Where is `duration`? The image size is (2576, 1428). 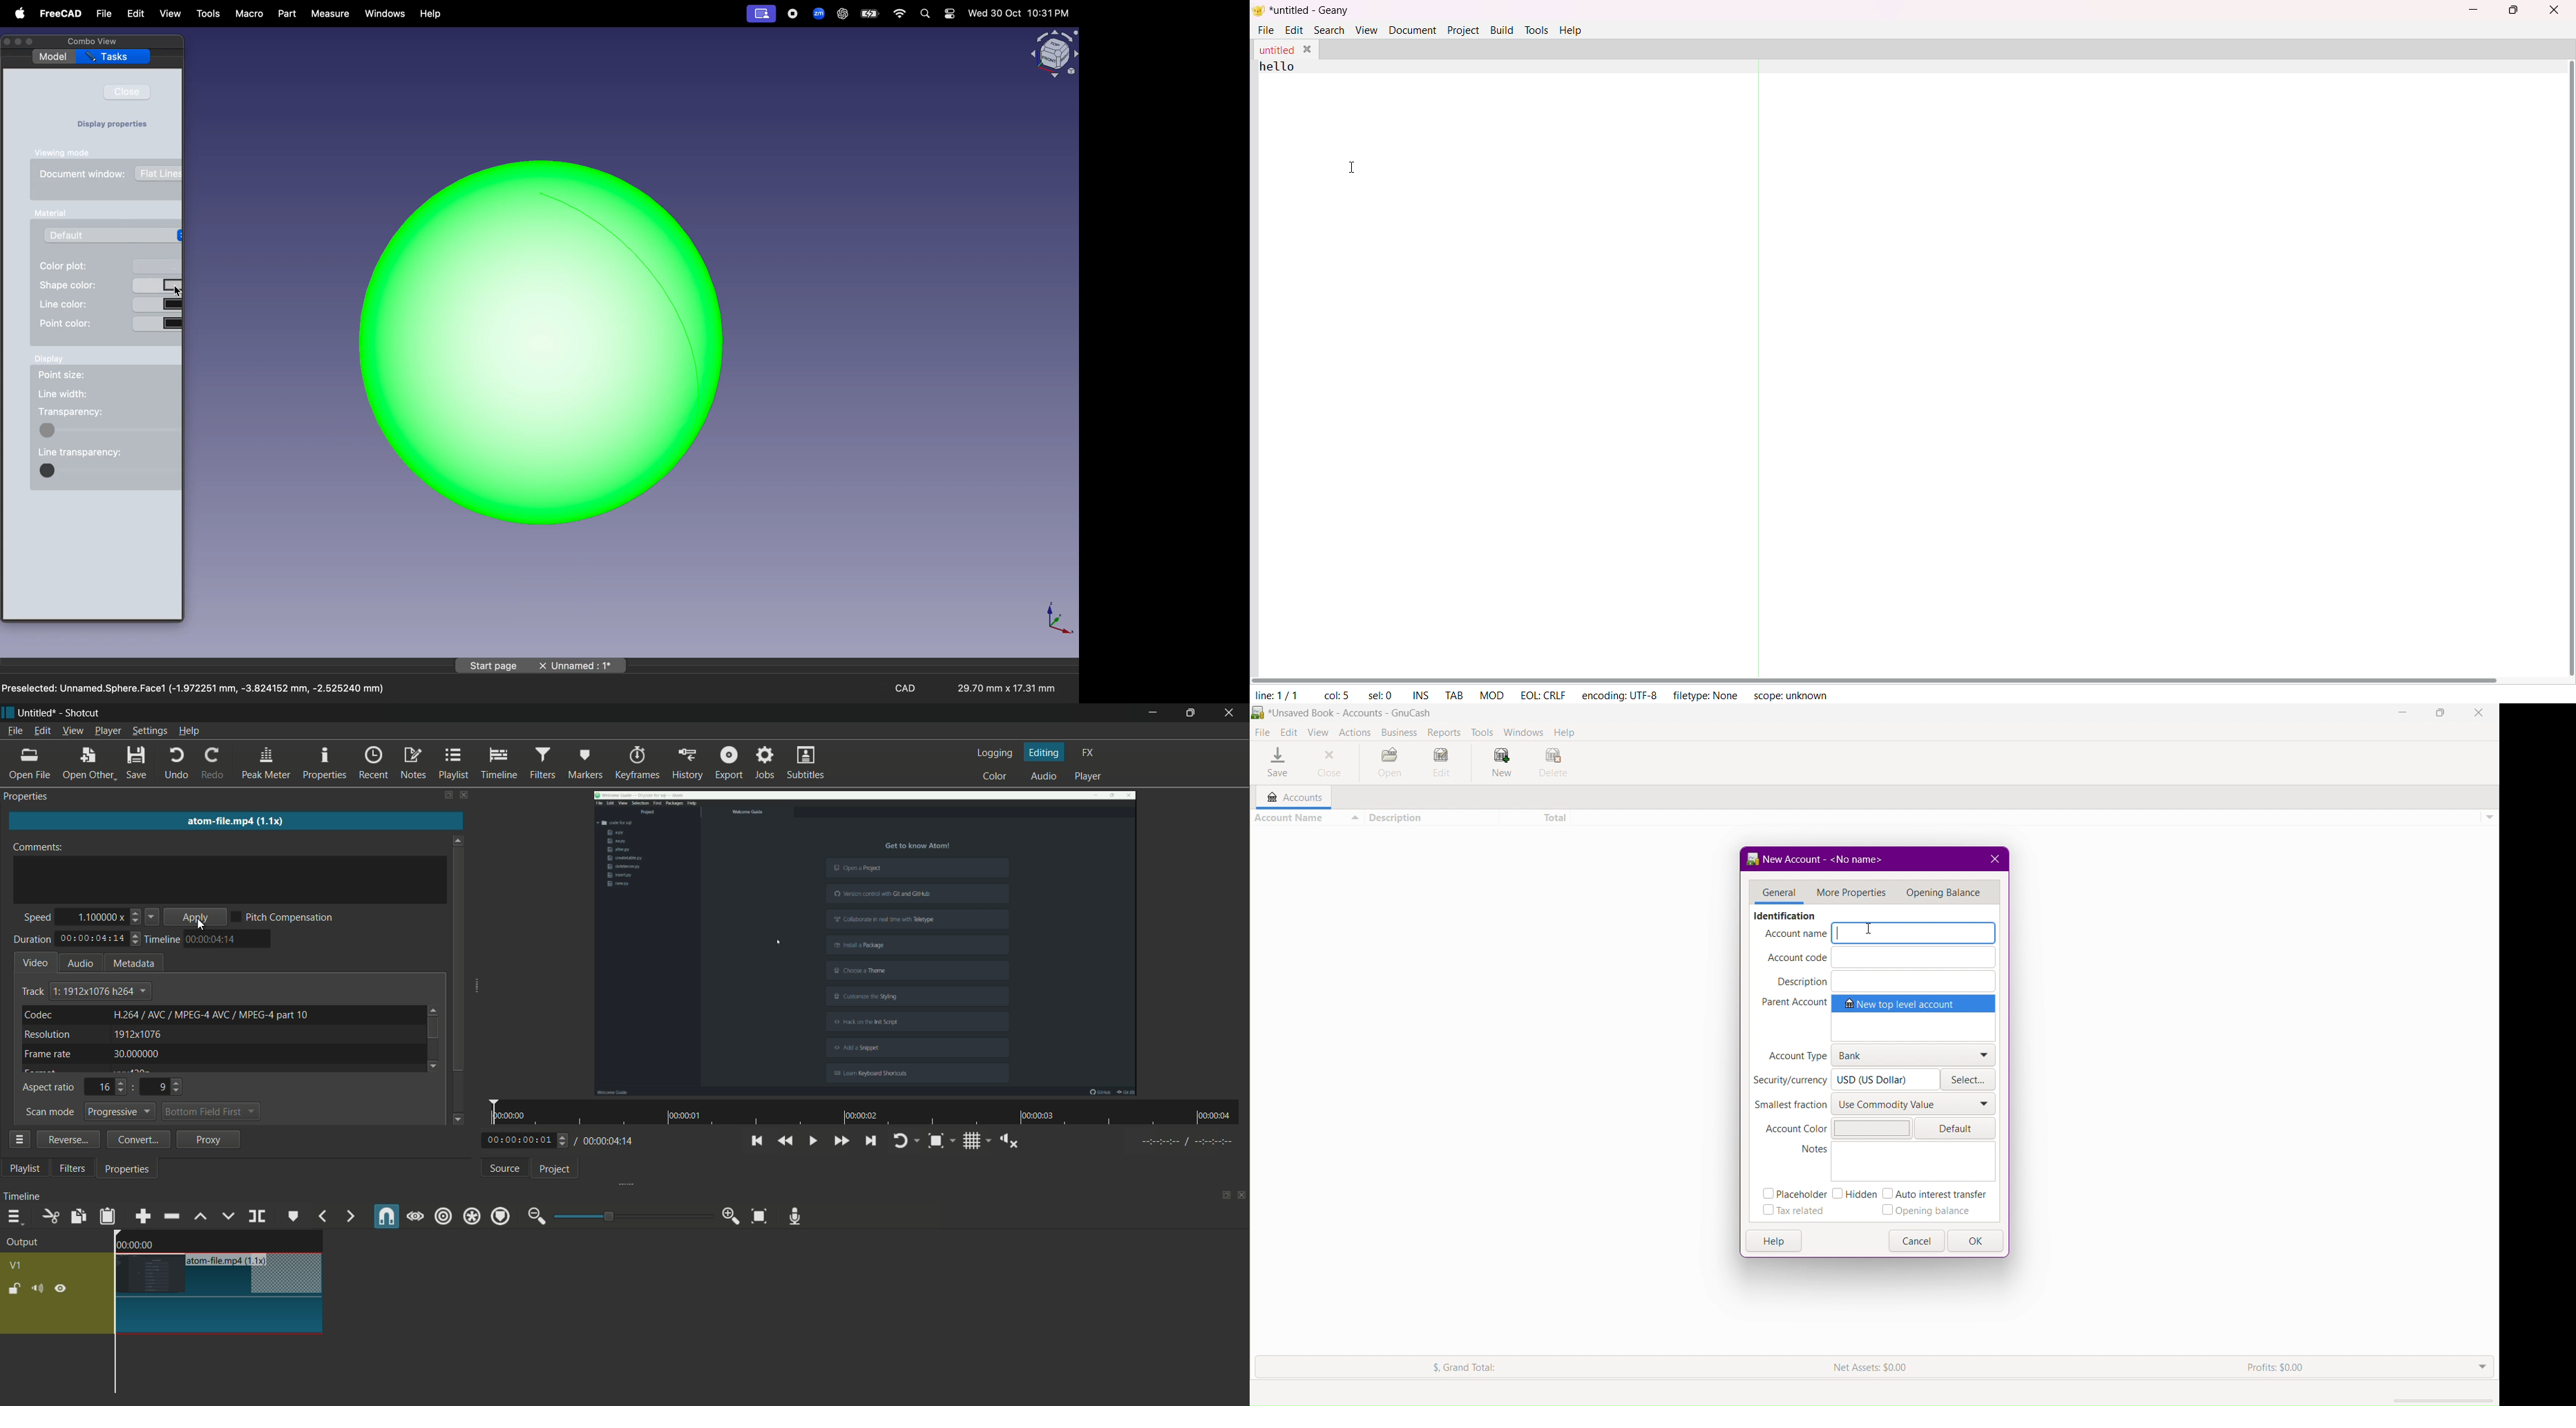 duration is located at coordinates (31, 940).